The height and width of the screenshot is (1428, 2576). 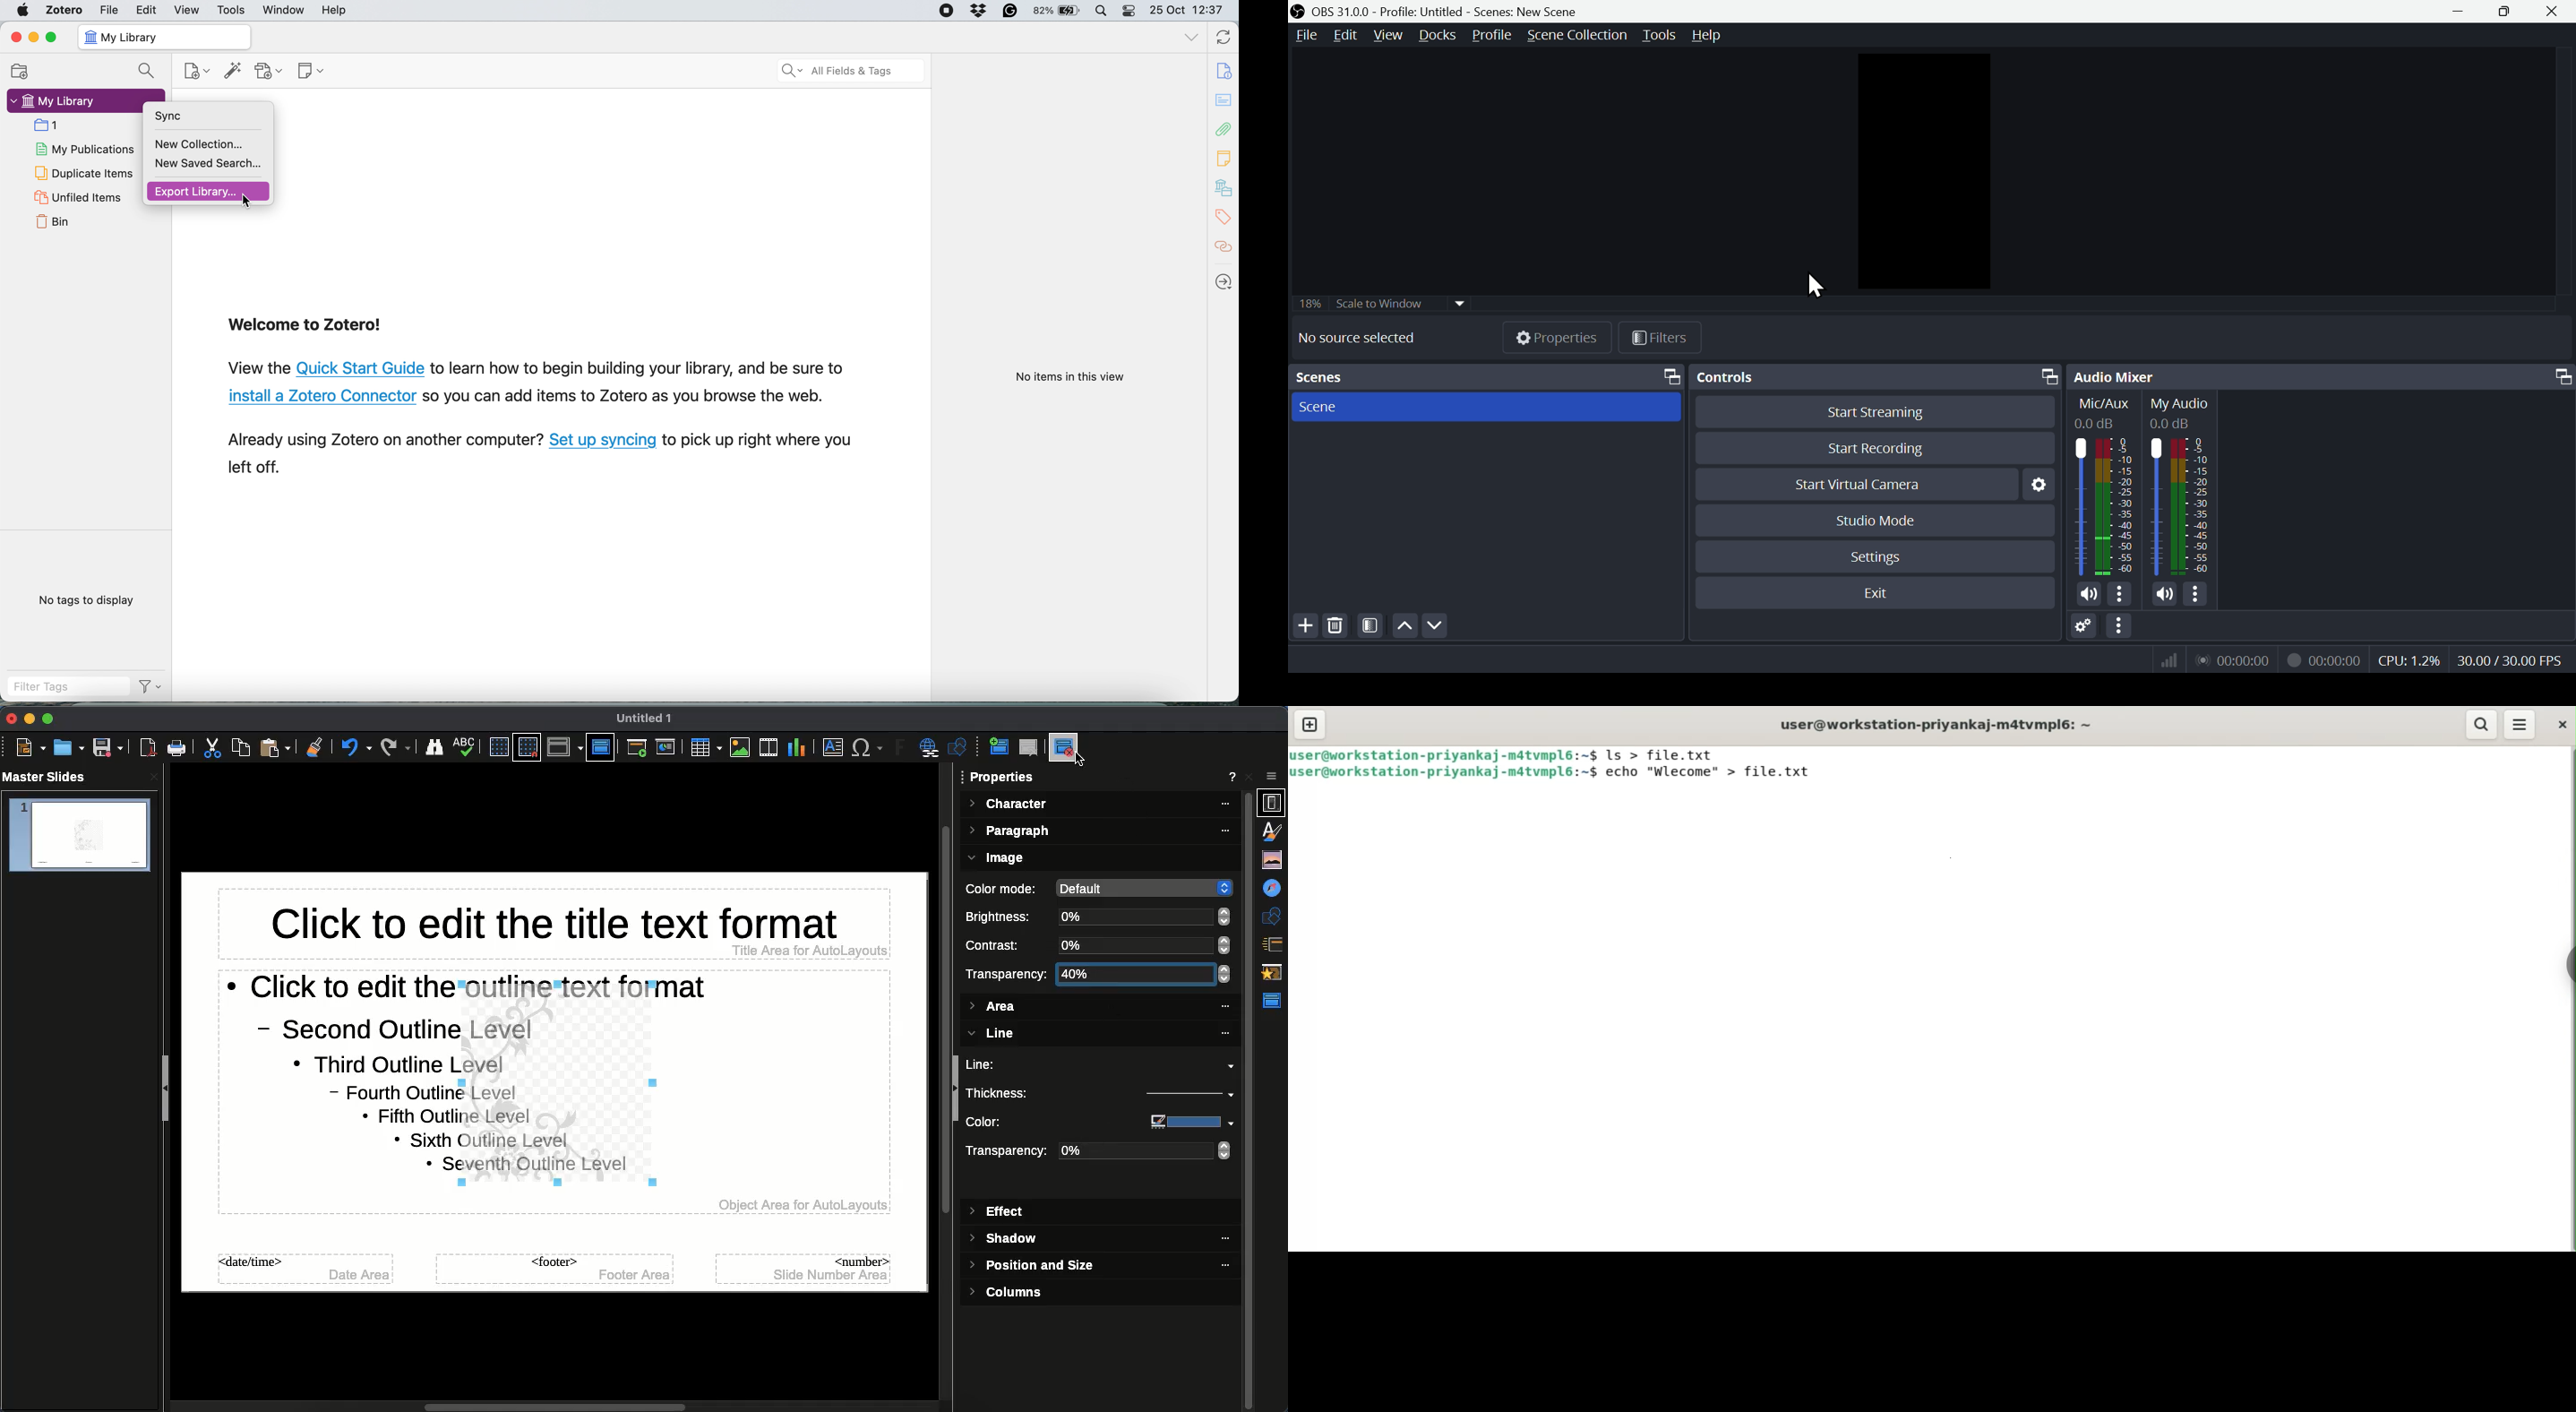 What do you see at coordinates (202, 190) in the screenshot?
I see `Export Library... ` at bounding box center [202, 190].